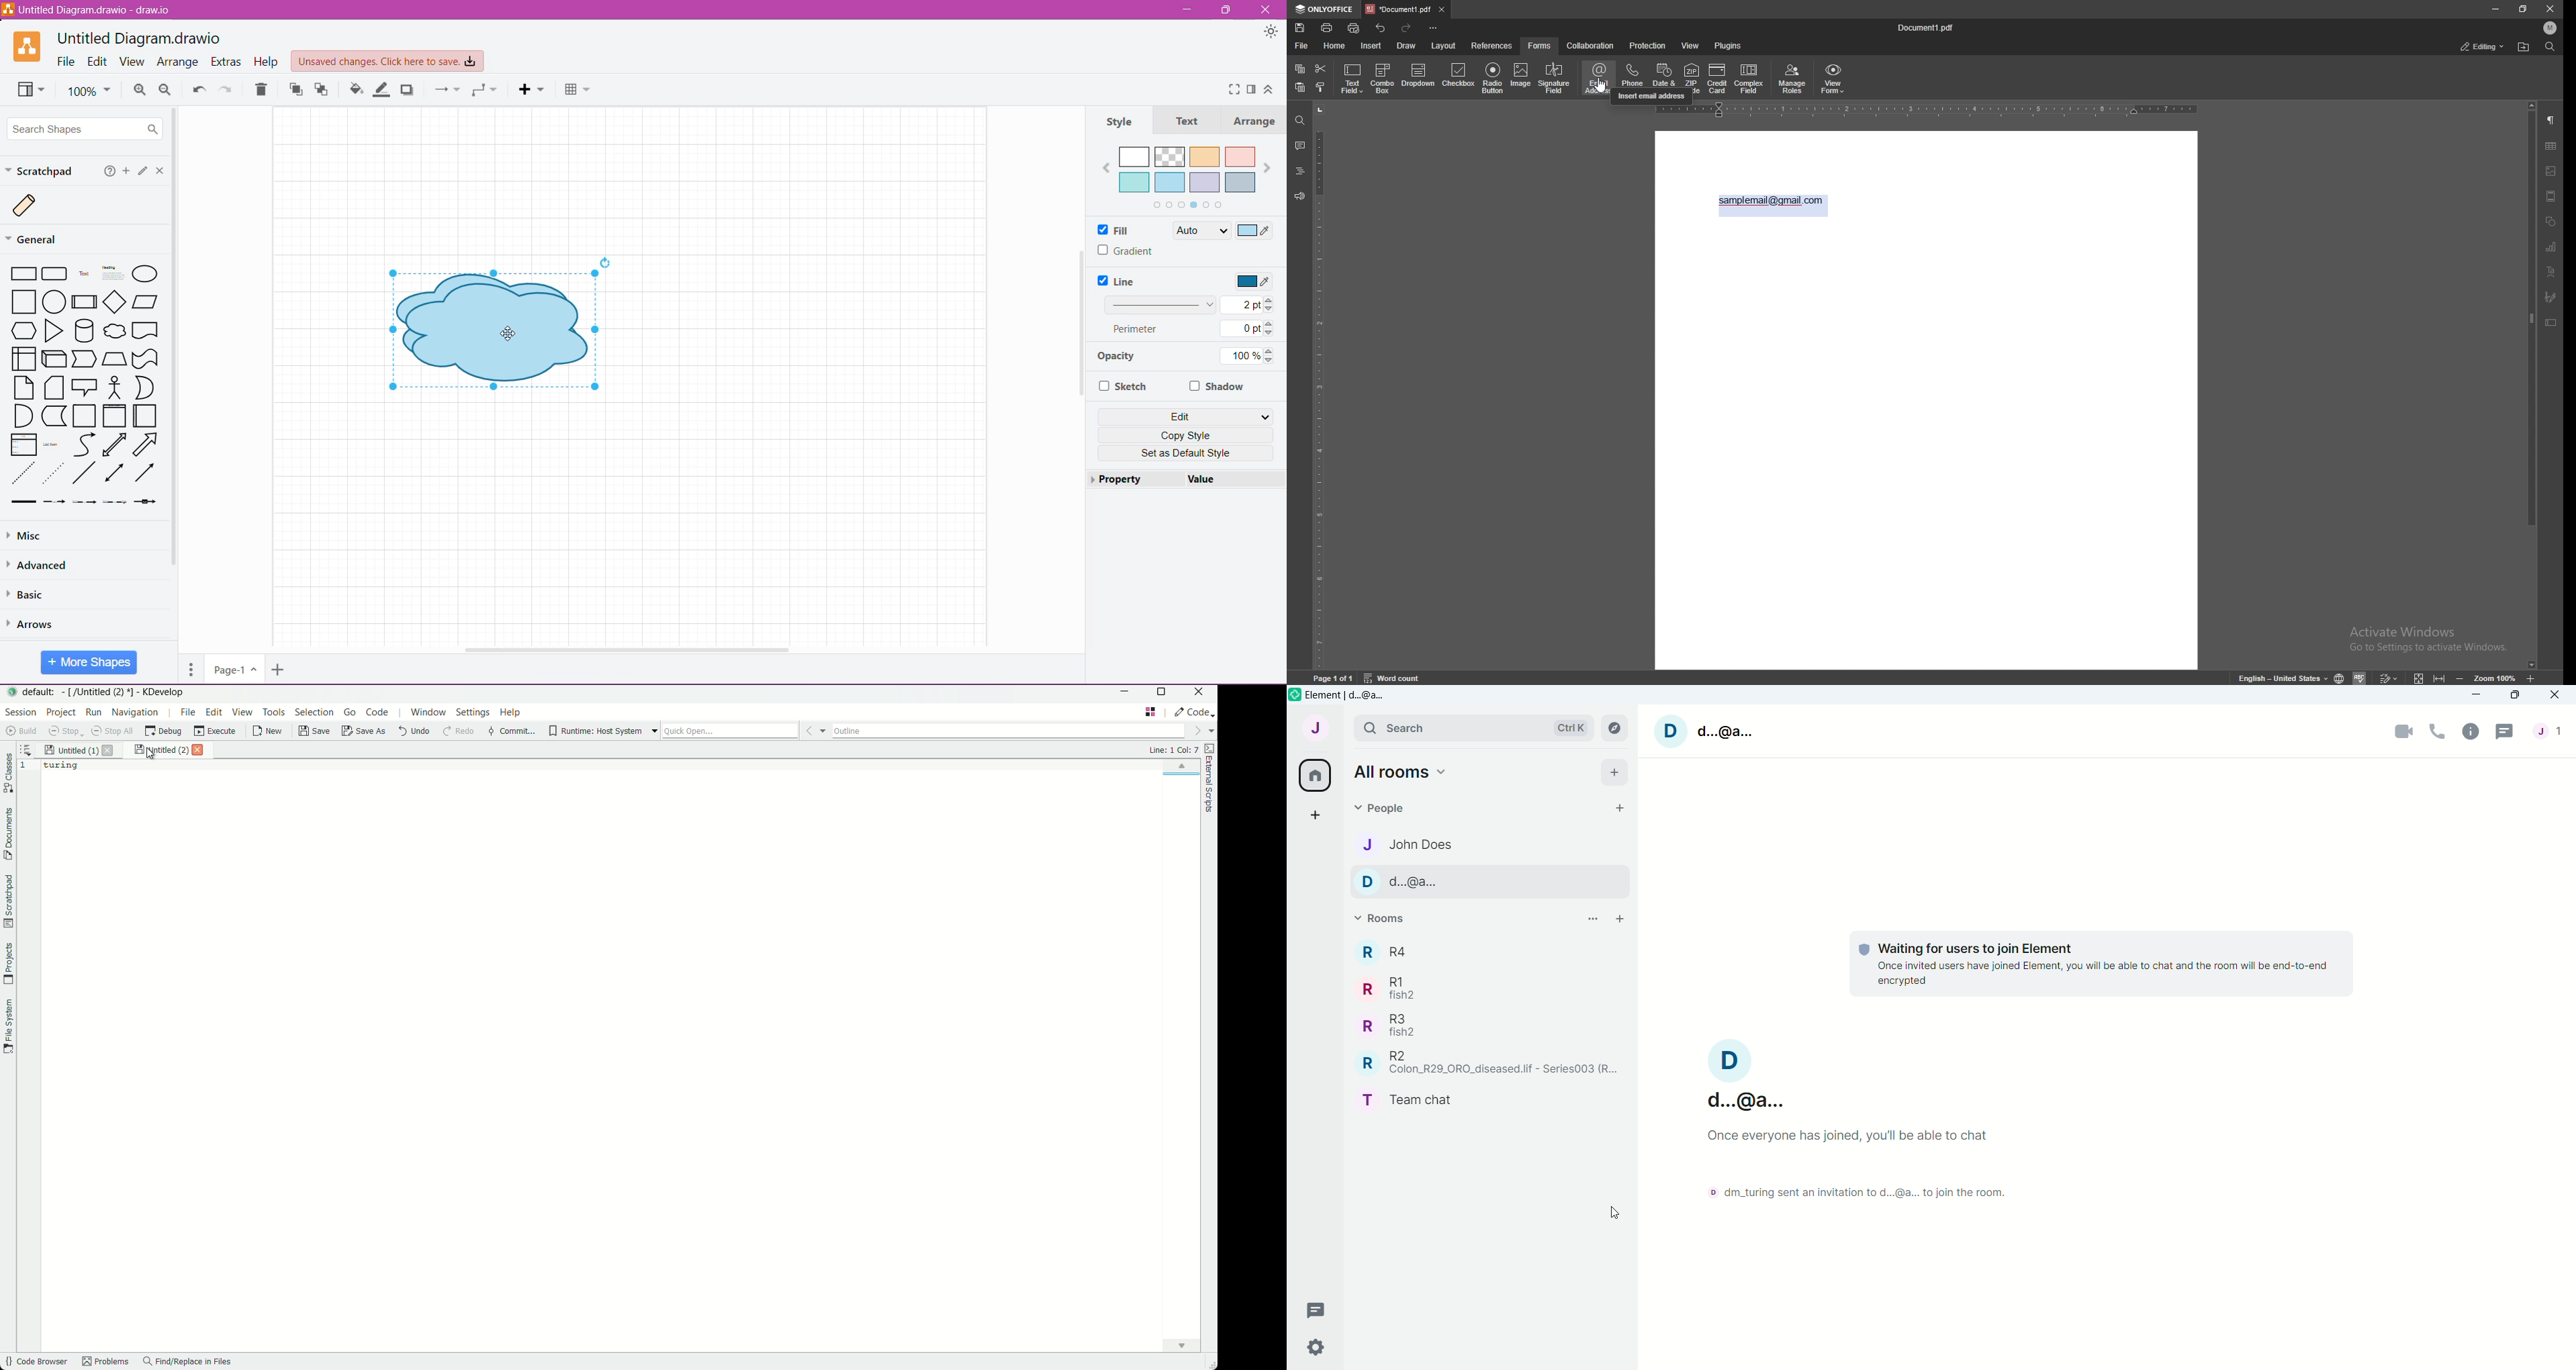 This screenshot has height=1372, width=2576. What do you see at coordinates (34, 625) in the screenshot?
I see `Arrows` at bounding box center [34, 625].